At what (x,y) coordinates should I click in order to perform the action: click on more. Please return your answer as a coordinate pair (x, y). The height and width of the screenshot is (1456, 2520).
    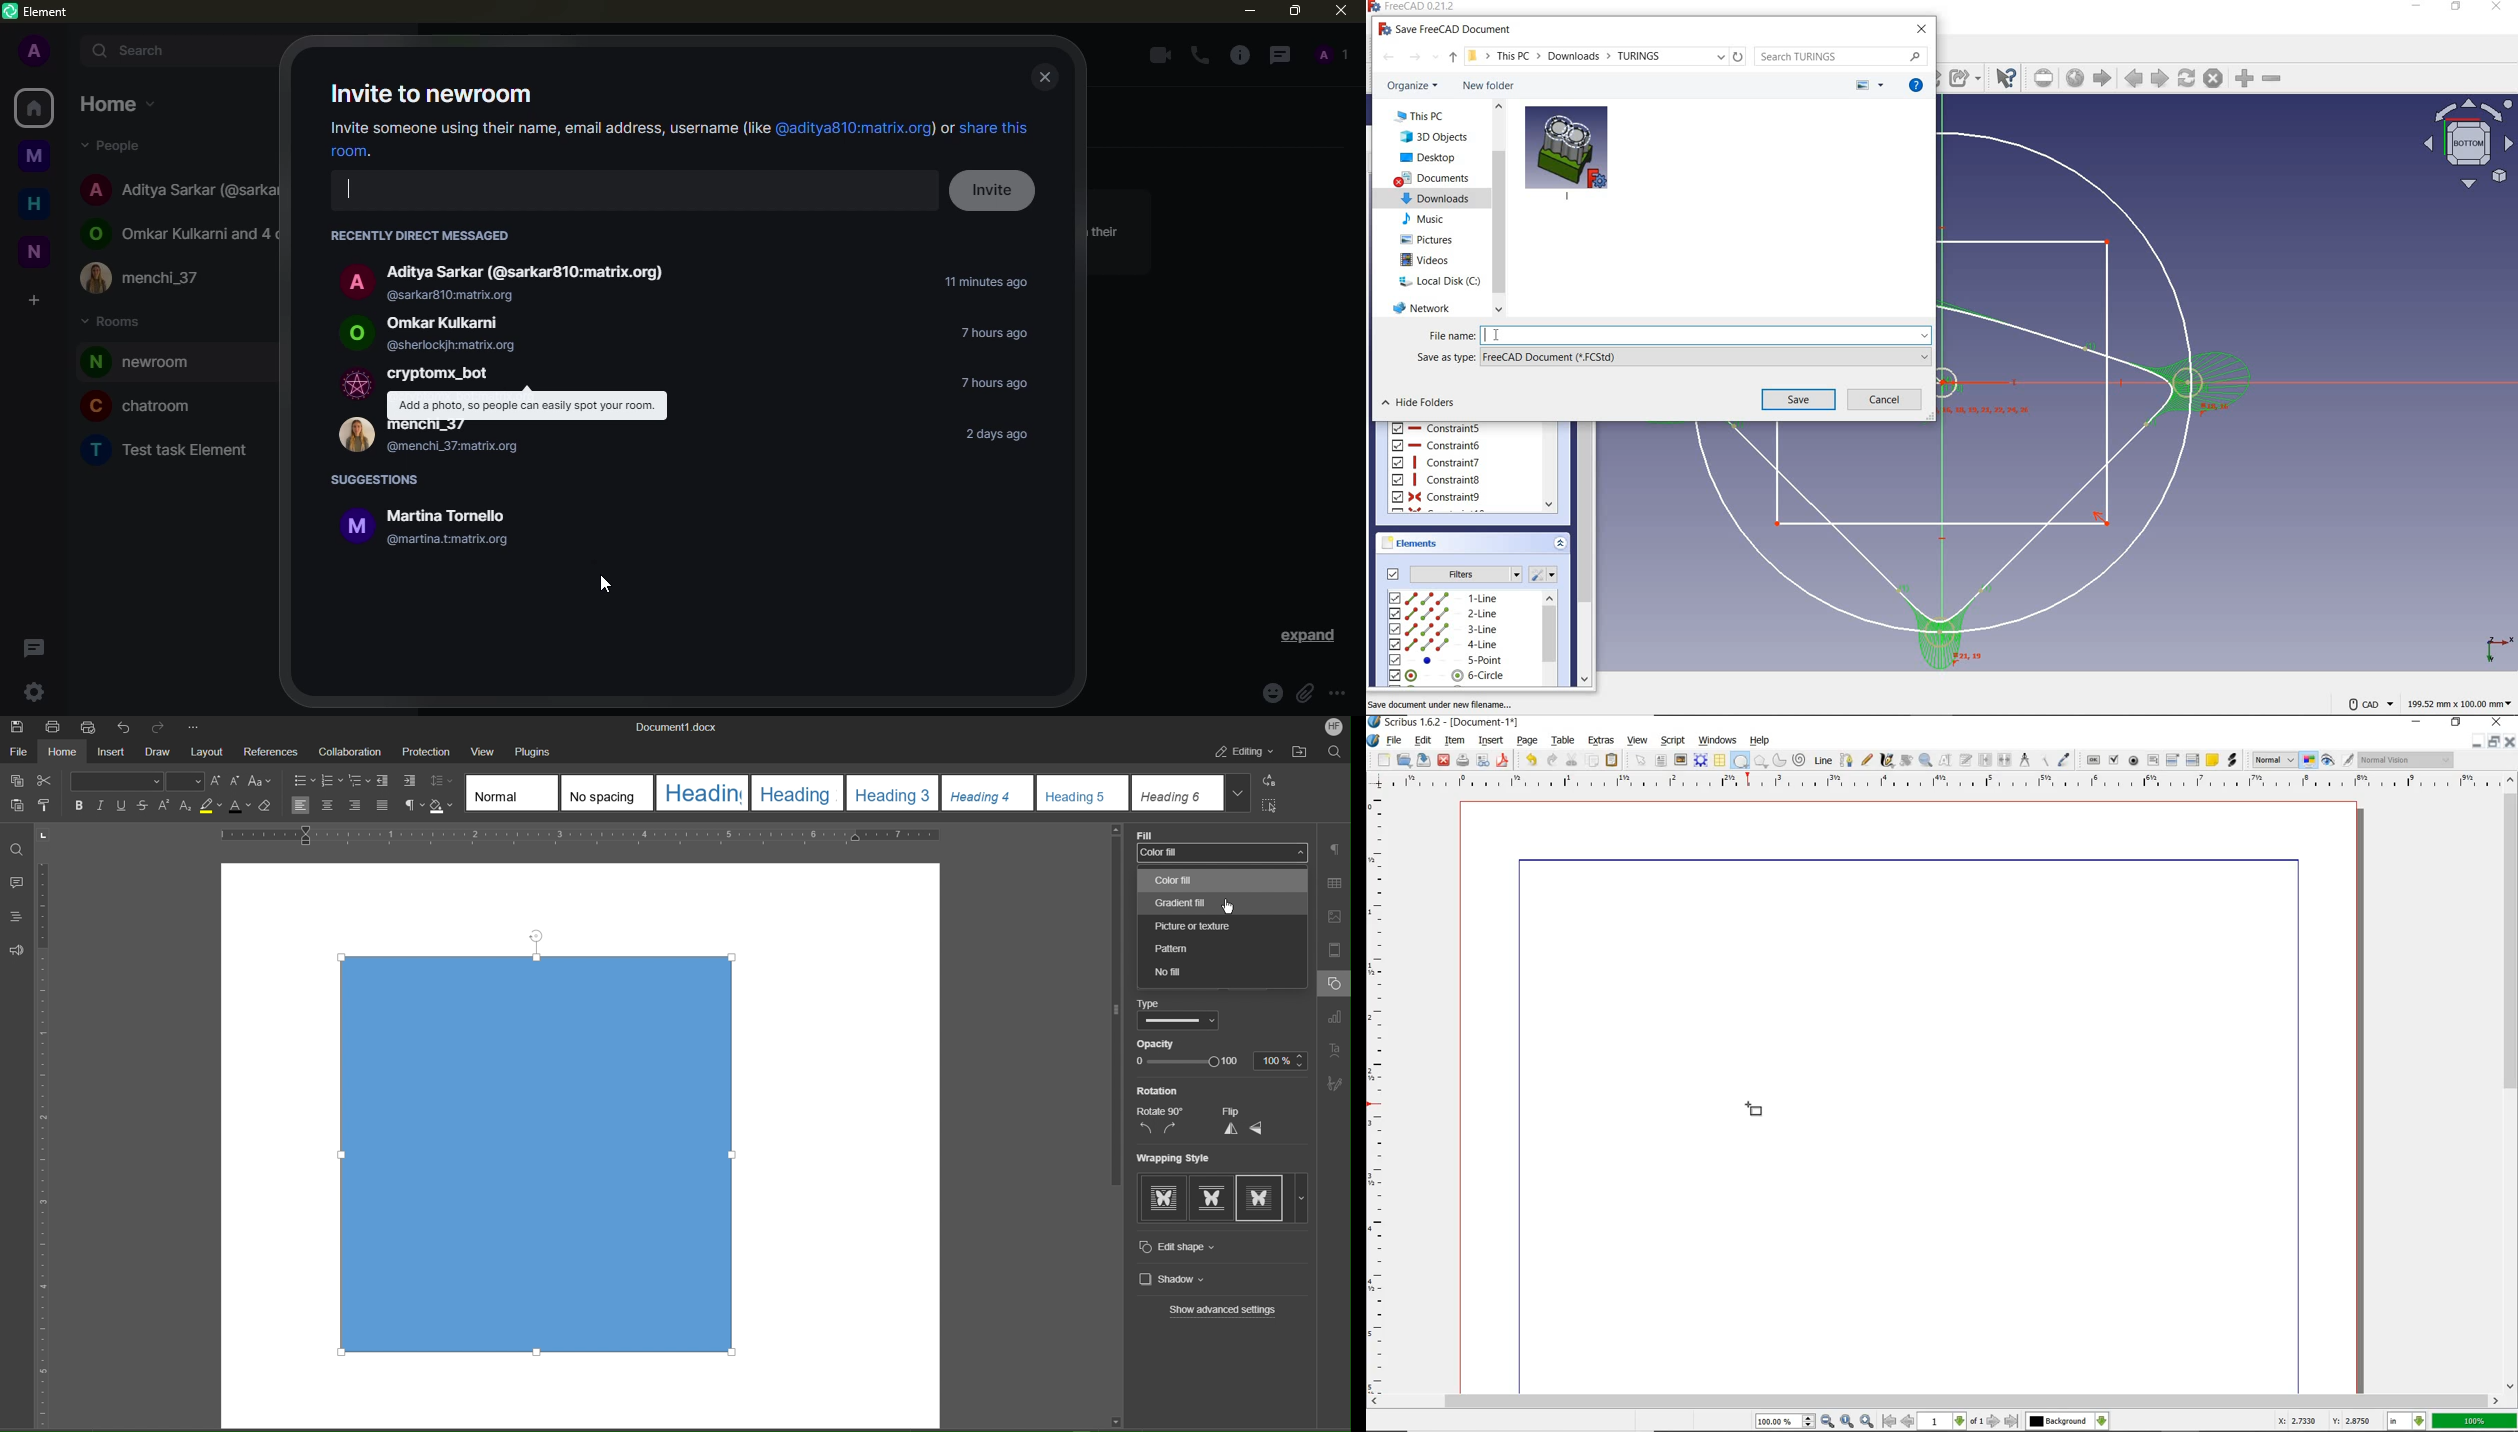
    Looking at the image, I should click on (1342, 695).